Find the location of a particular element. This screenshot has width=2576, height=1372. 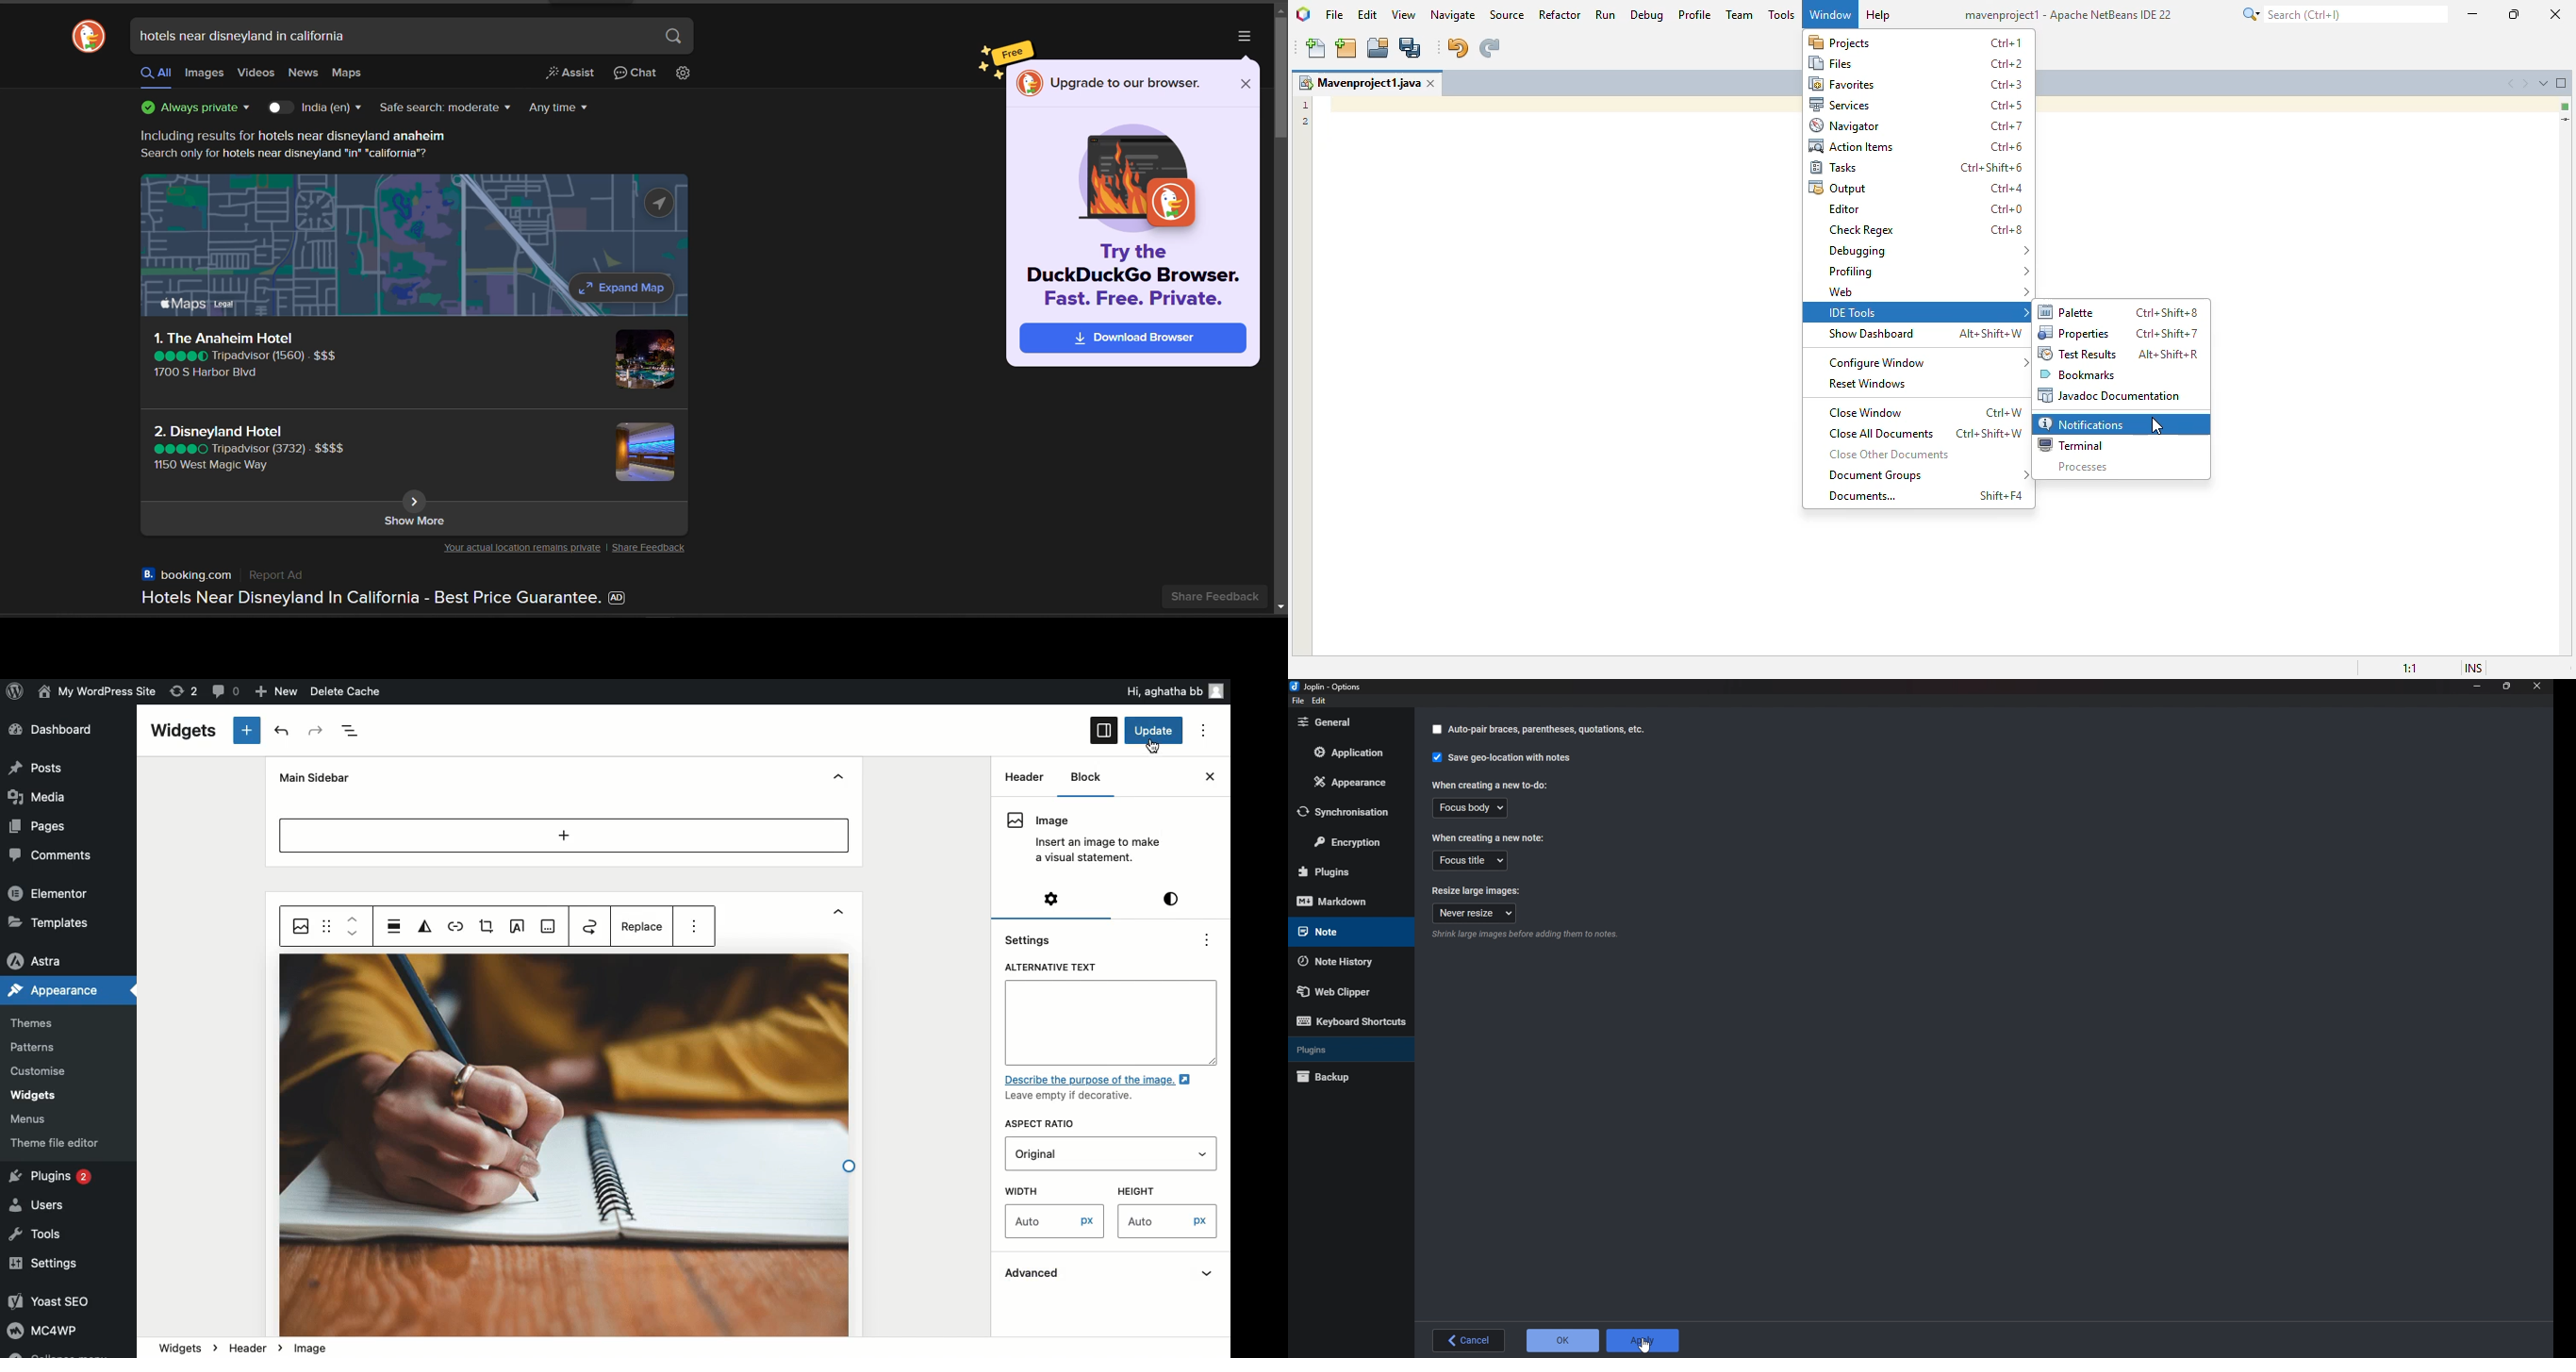

Hi user is located at coordinates (1174, 691).